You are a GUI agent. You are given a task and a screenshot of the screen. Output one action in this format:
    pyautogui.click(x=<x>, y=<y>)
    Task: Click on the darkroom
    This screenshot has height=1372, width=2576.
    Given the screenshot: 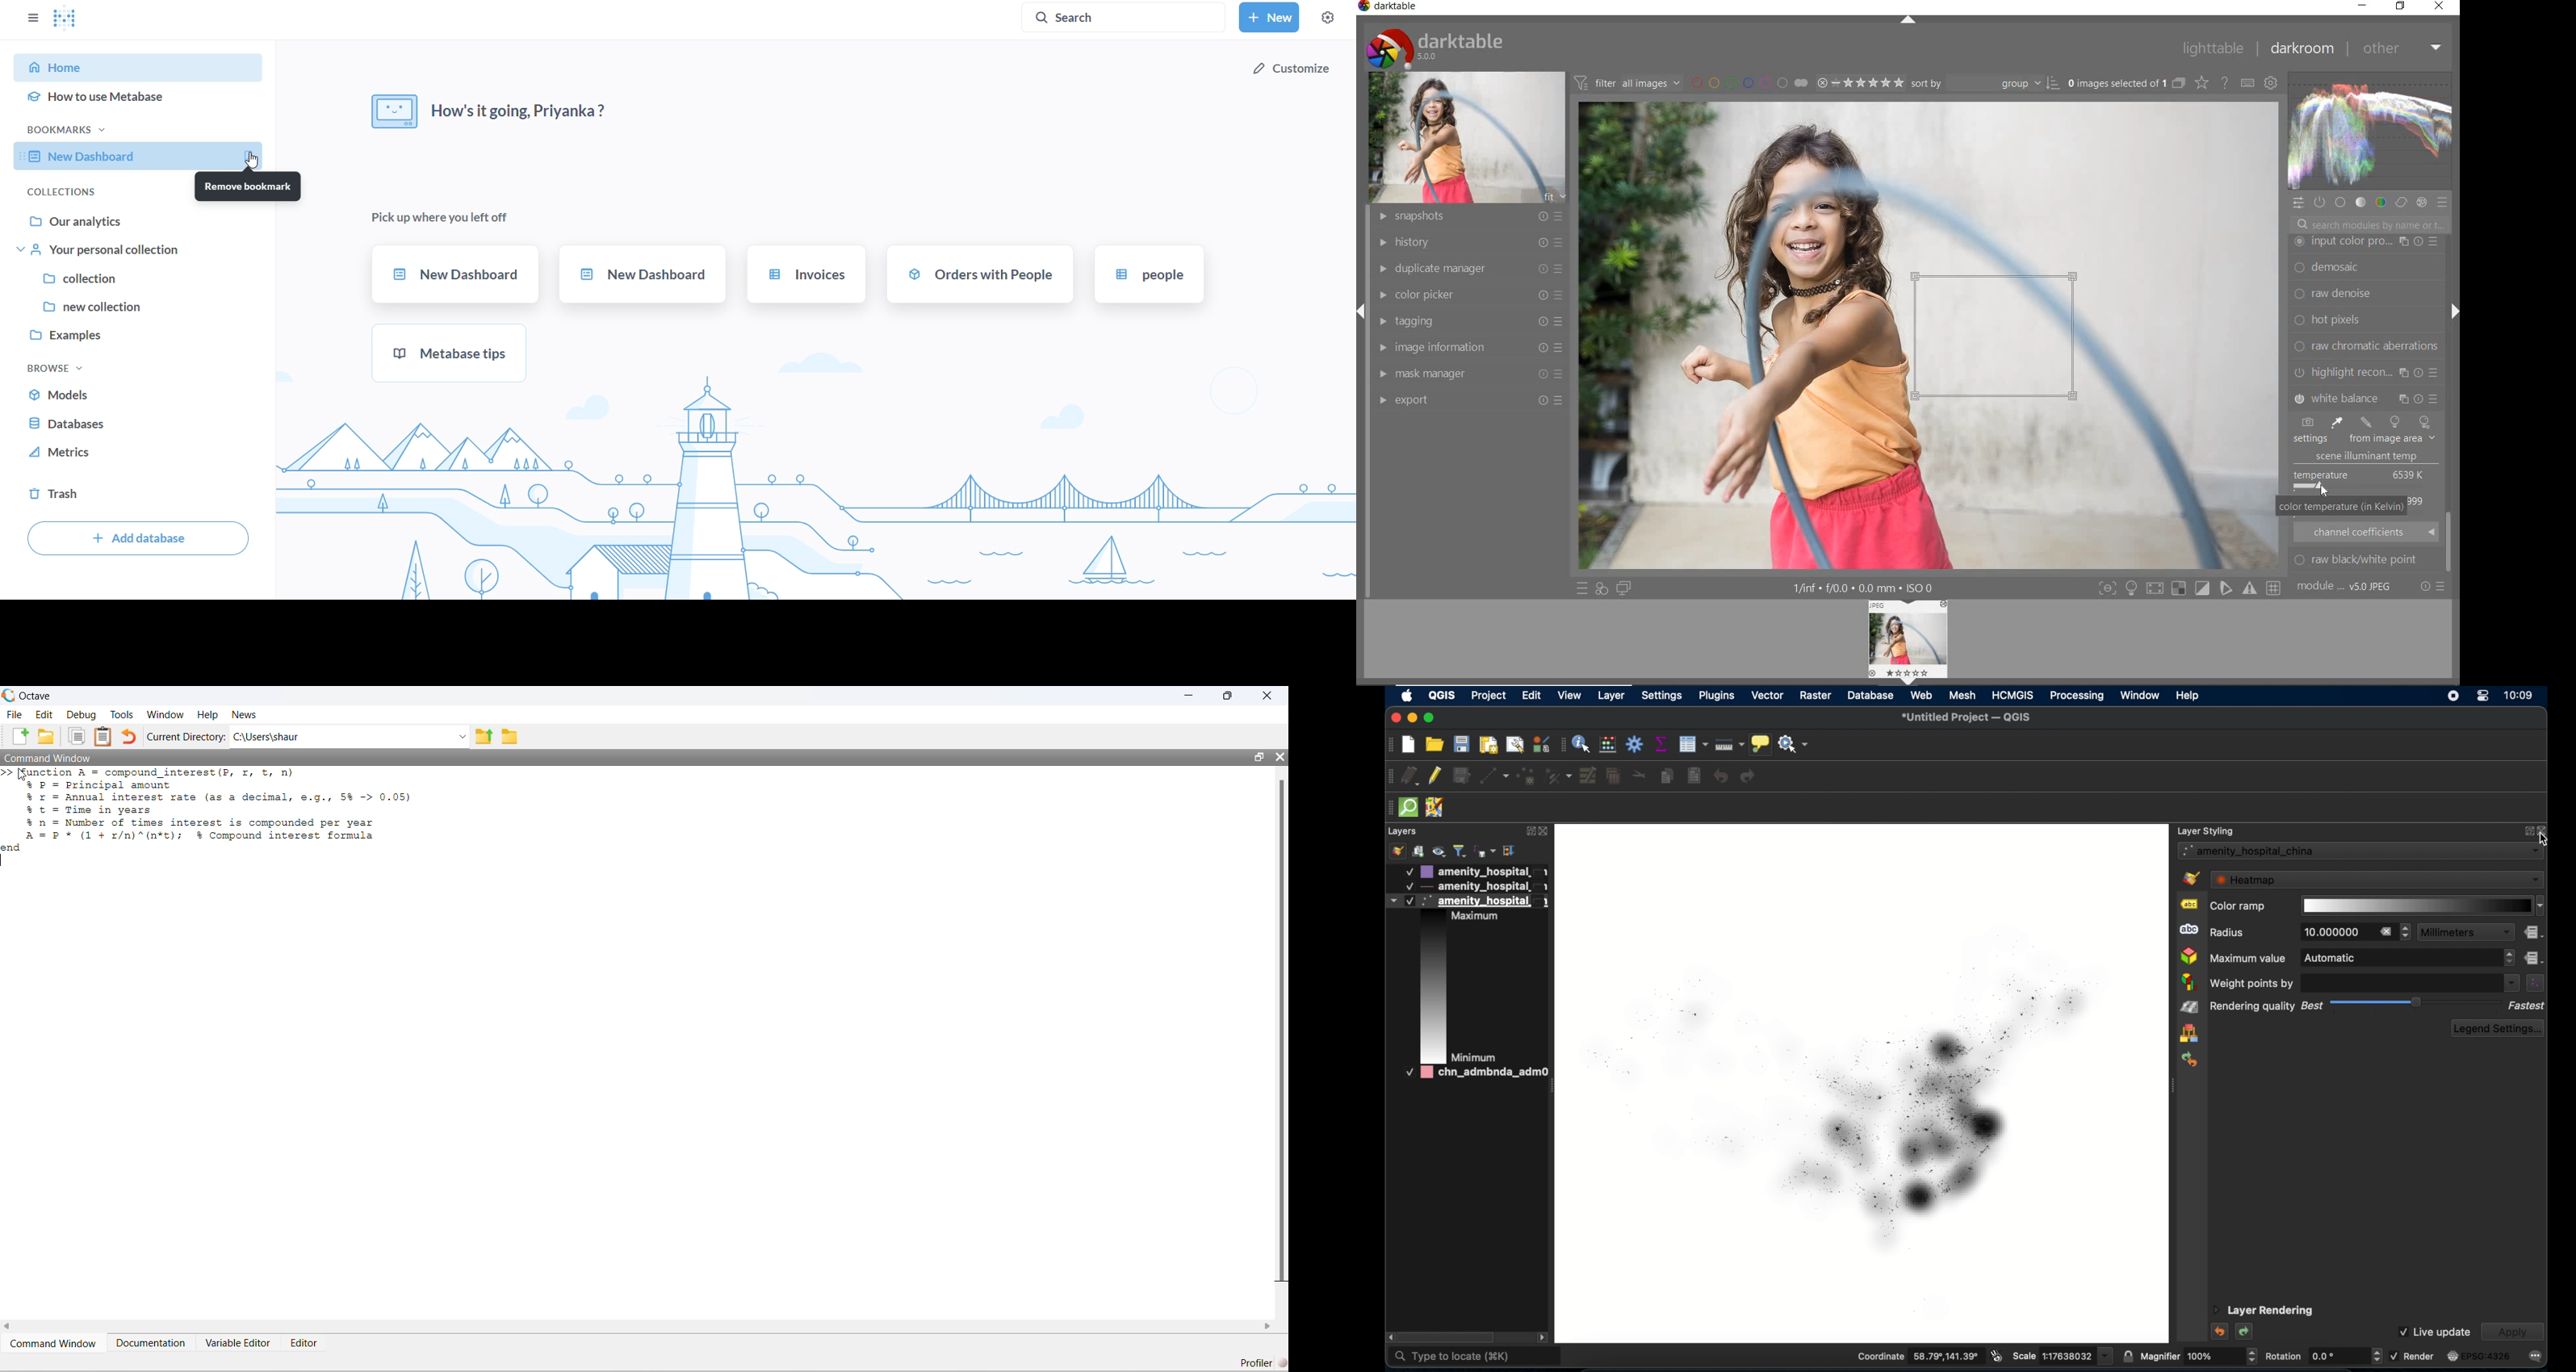 What is the action you would take?
    pyautogui.click(x=2305, y=49)
    